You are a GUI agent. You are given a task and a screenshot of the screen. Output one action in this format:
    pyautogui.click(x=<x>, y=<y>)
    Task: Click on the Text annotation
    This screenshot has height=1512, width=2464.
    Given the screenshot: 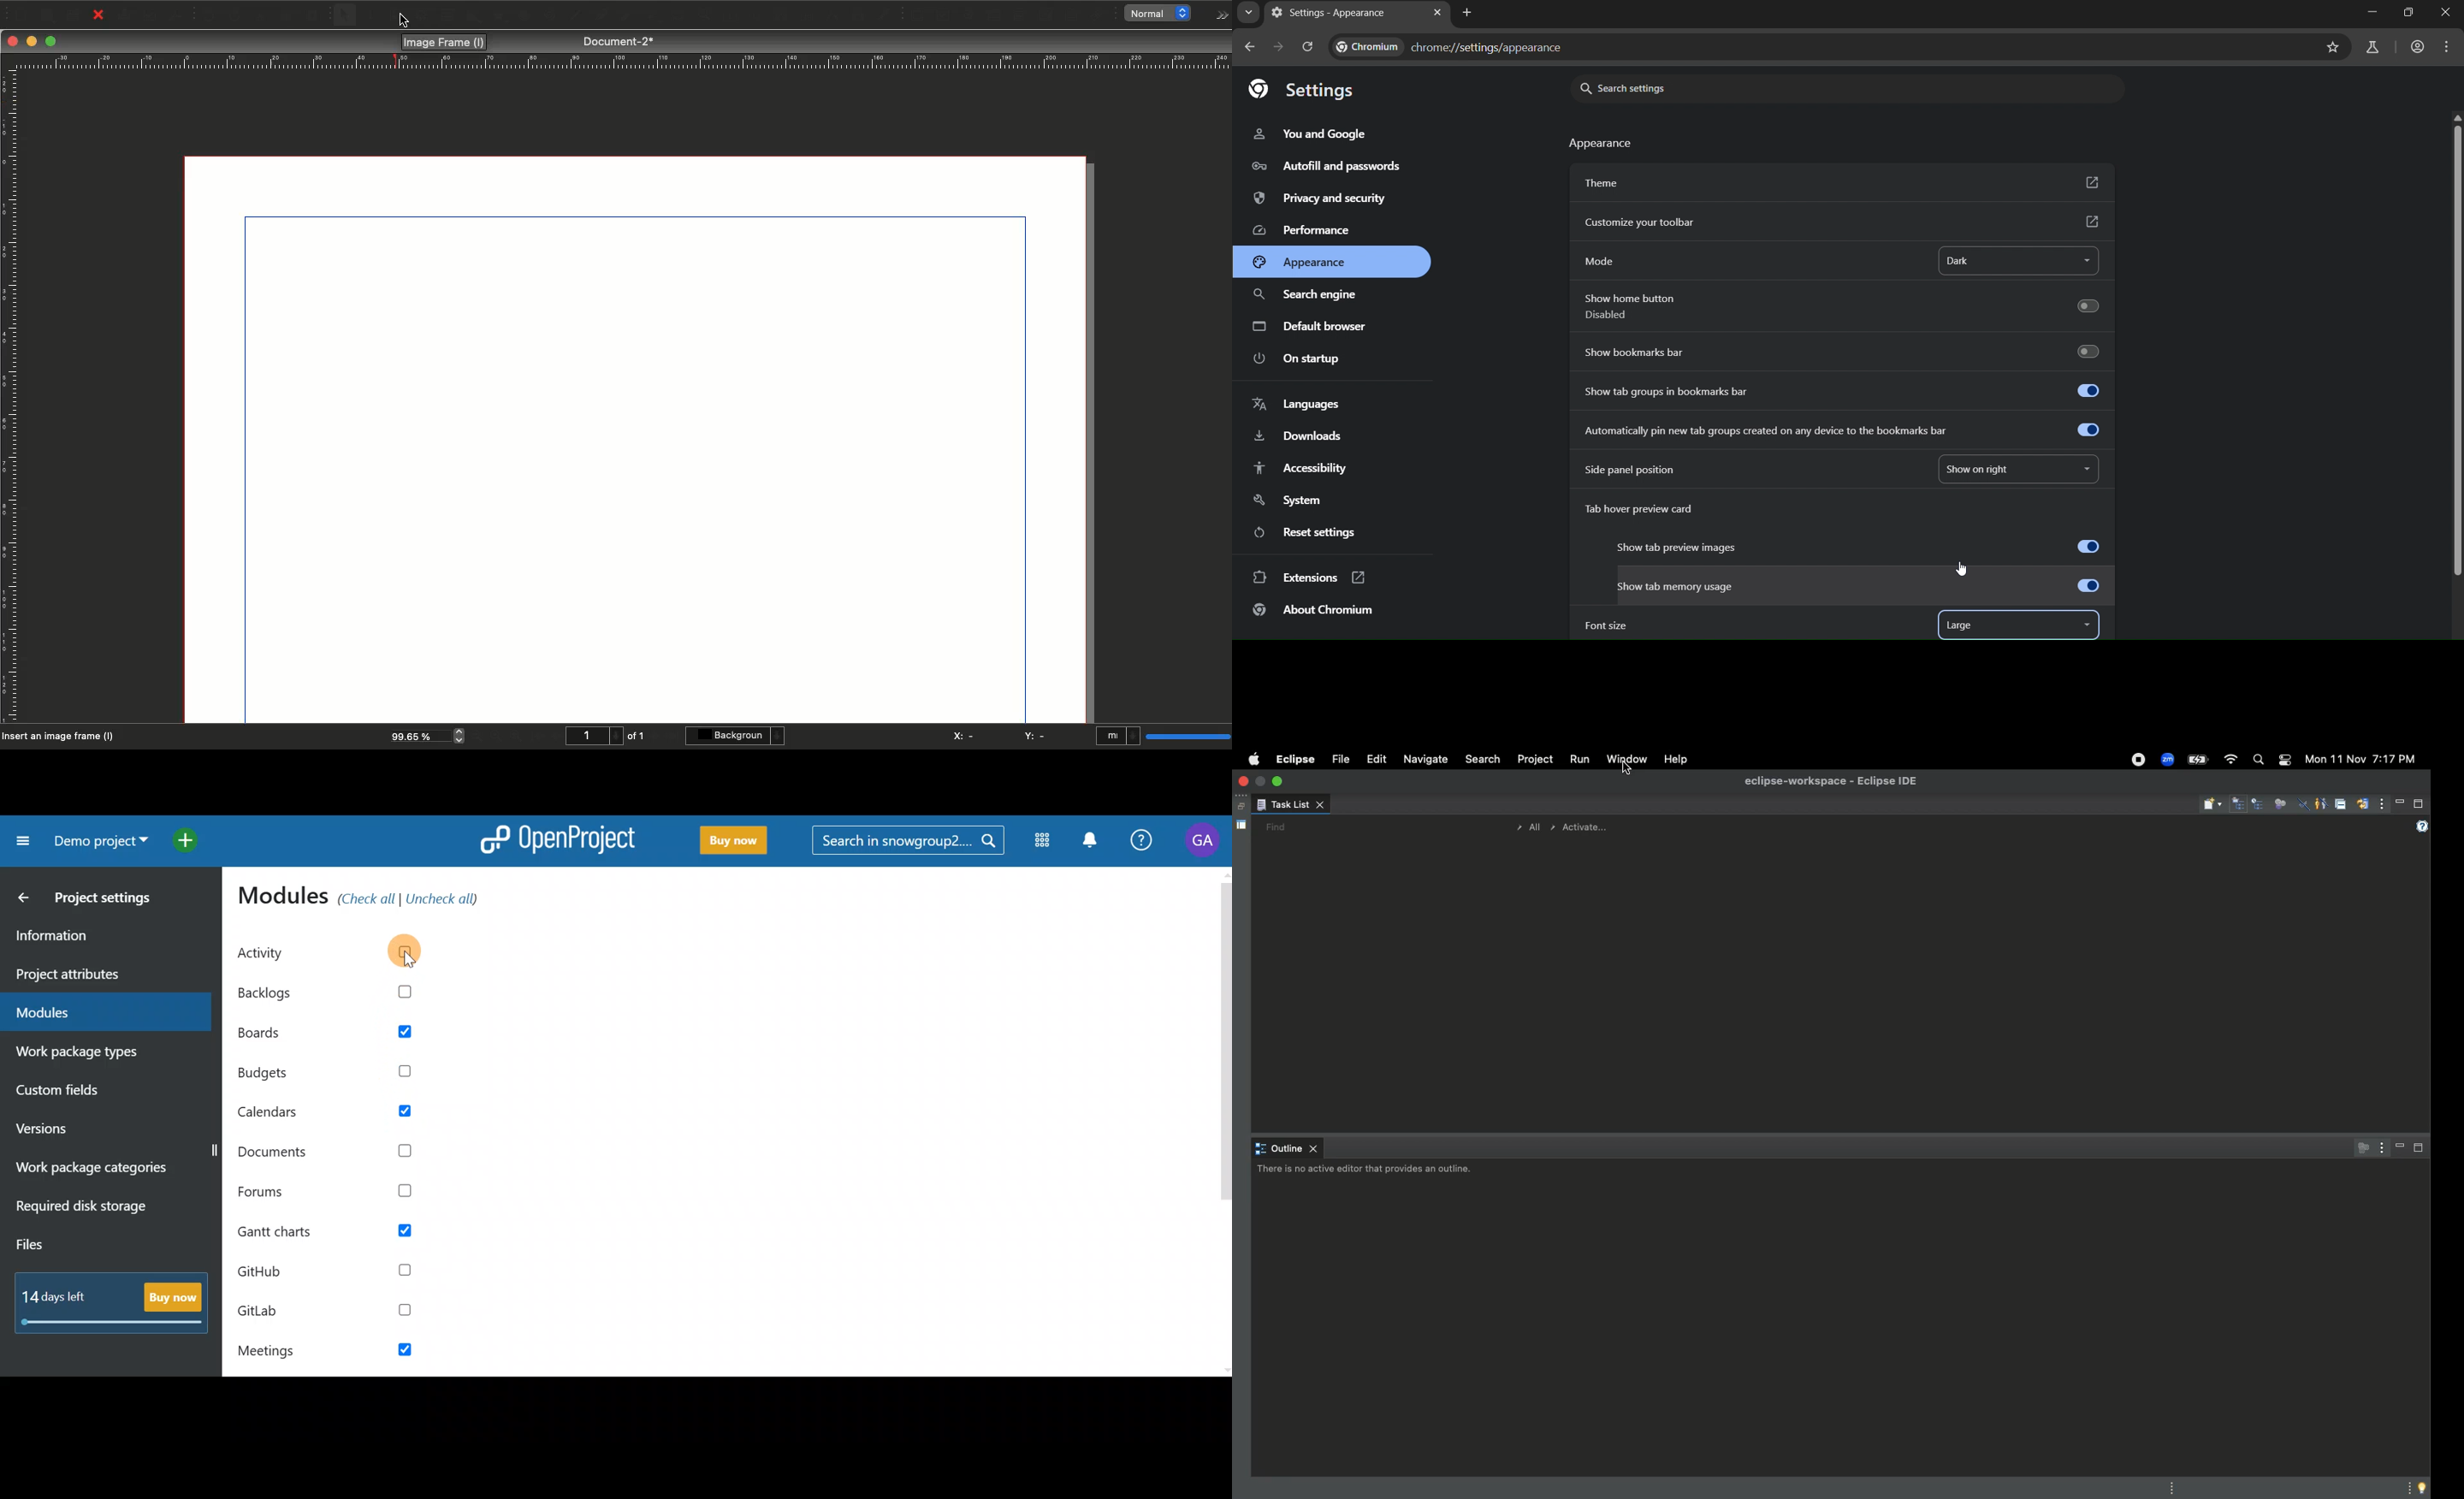 What is the action you would take?
    pyautogui.click(x=1074, y=15)
    